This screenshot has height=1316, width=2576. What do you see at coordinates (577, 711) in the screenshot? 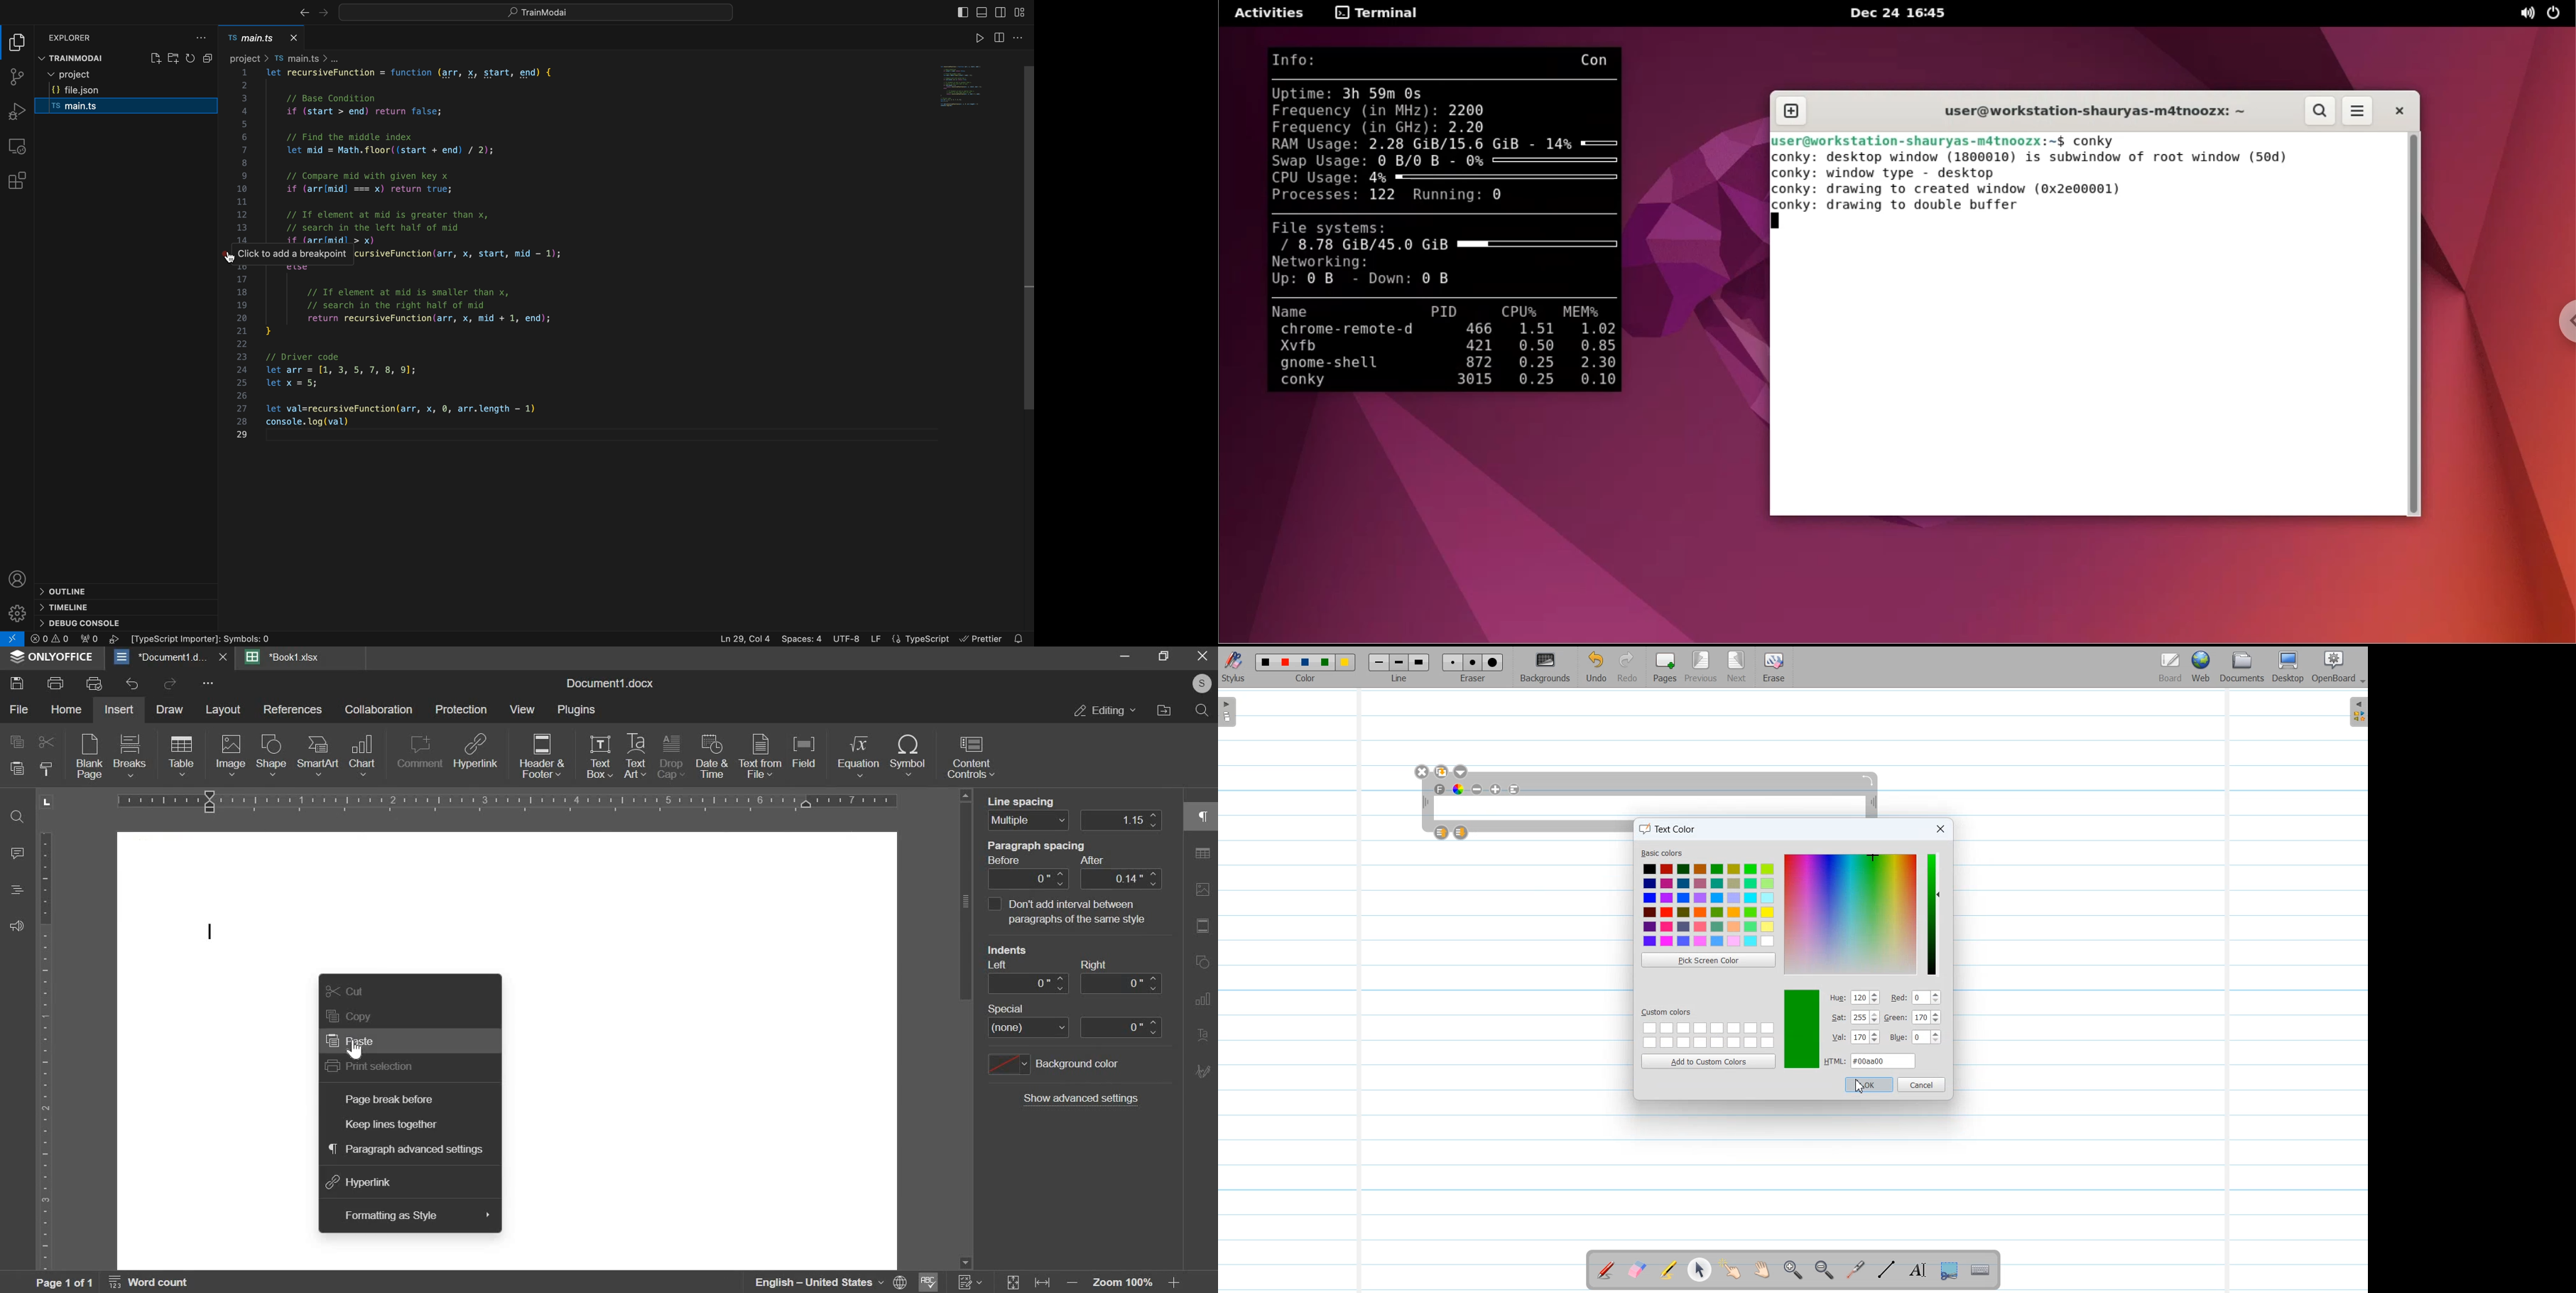
I see `plugins` at bounding box center [577, 711].